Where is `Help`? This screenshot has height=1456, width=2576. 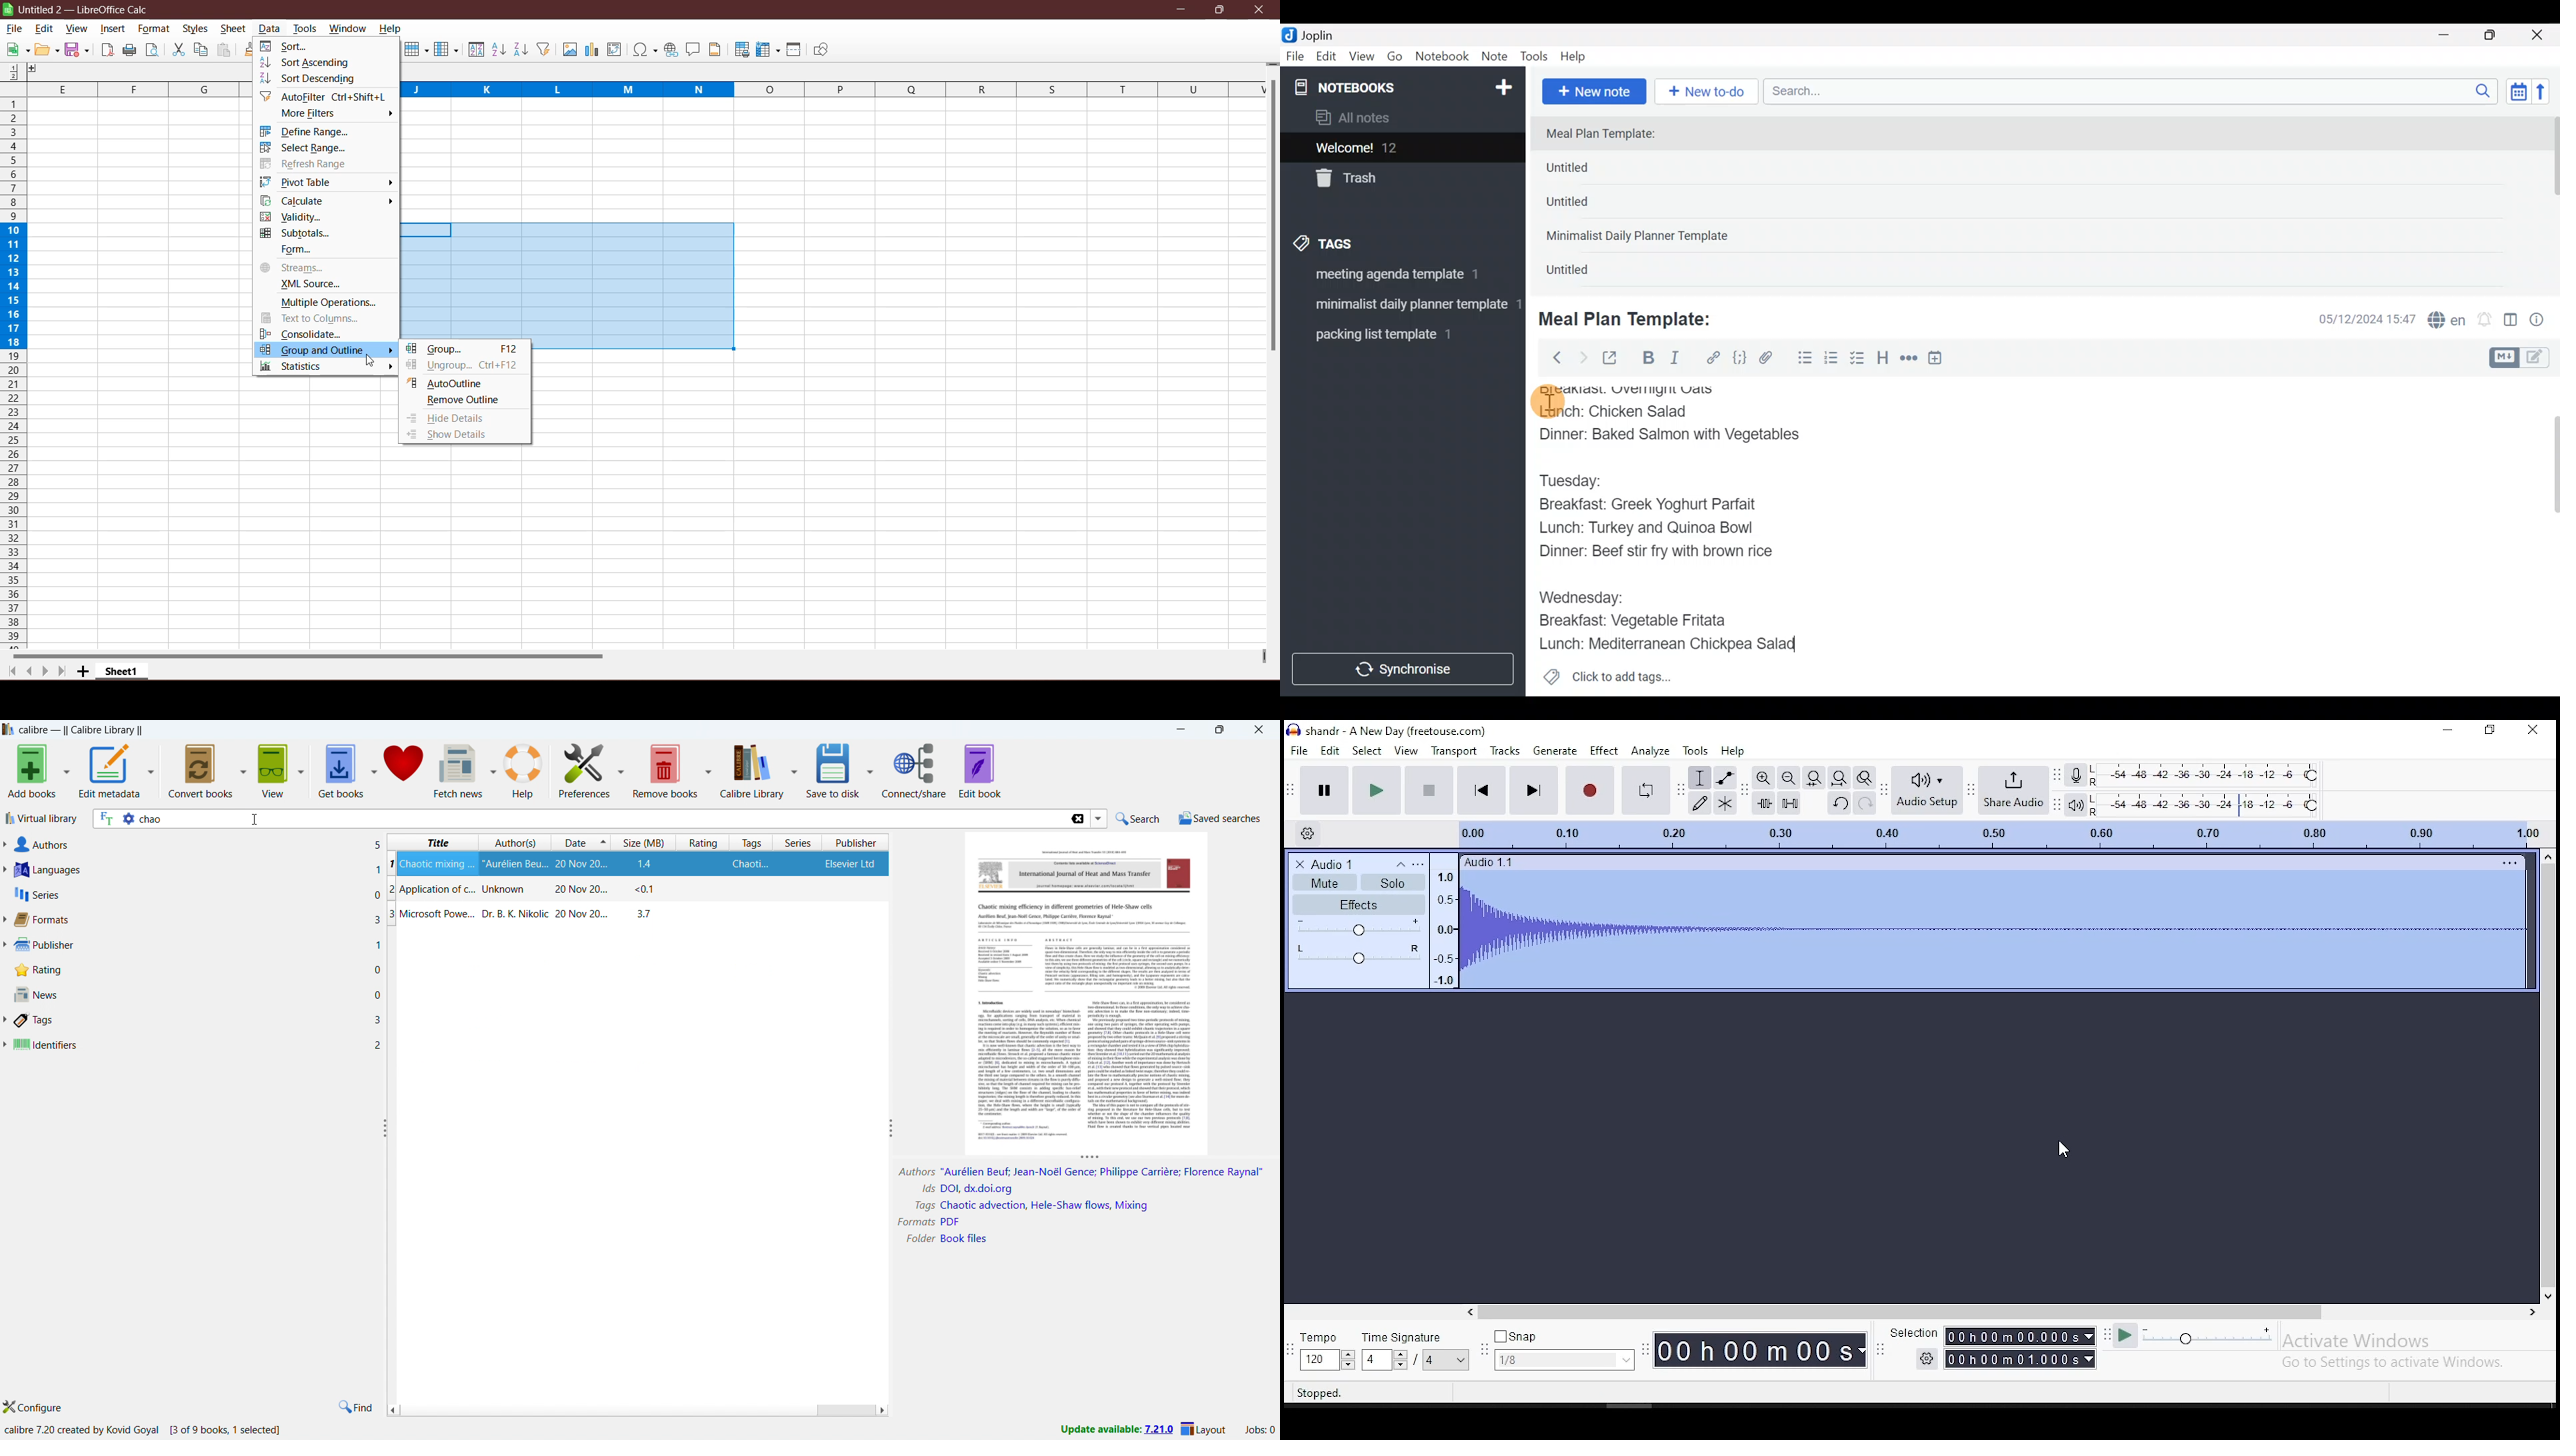
Help is located at coordinates (1578, 54).